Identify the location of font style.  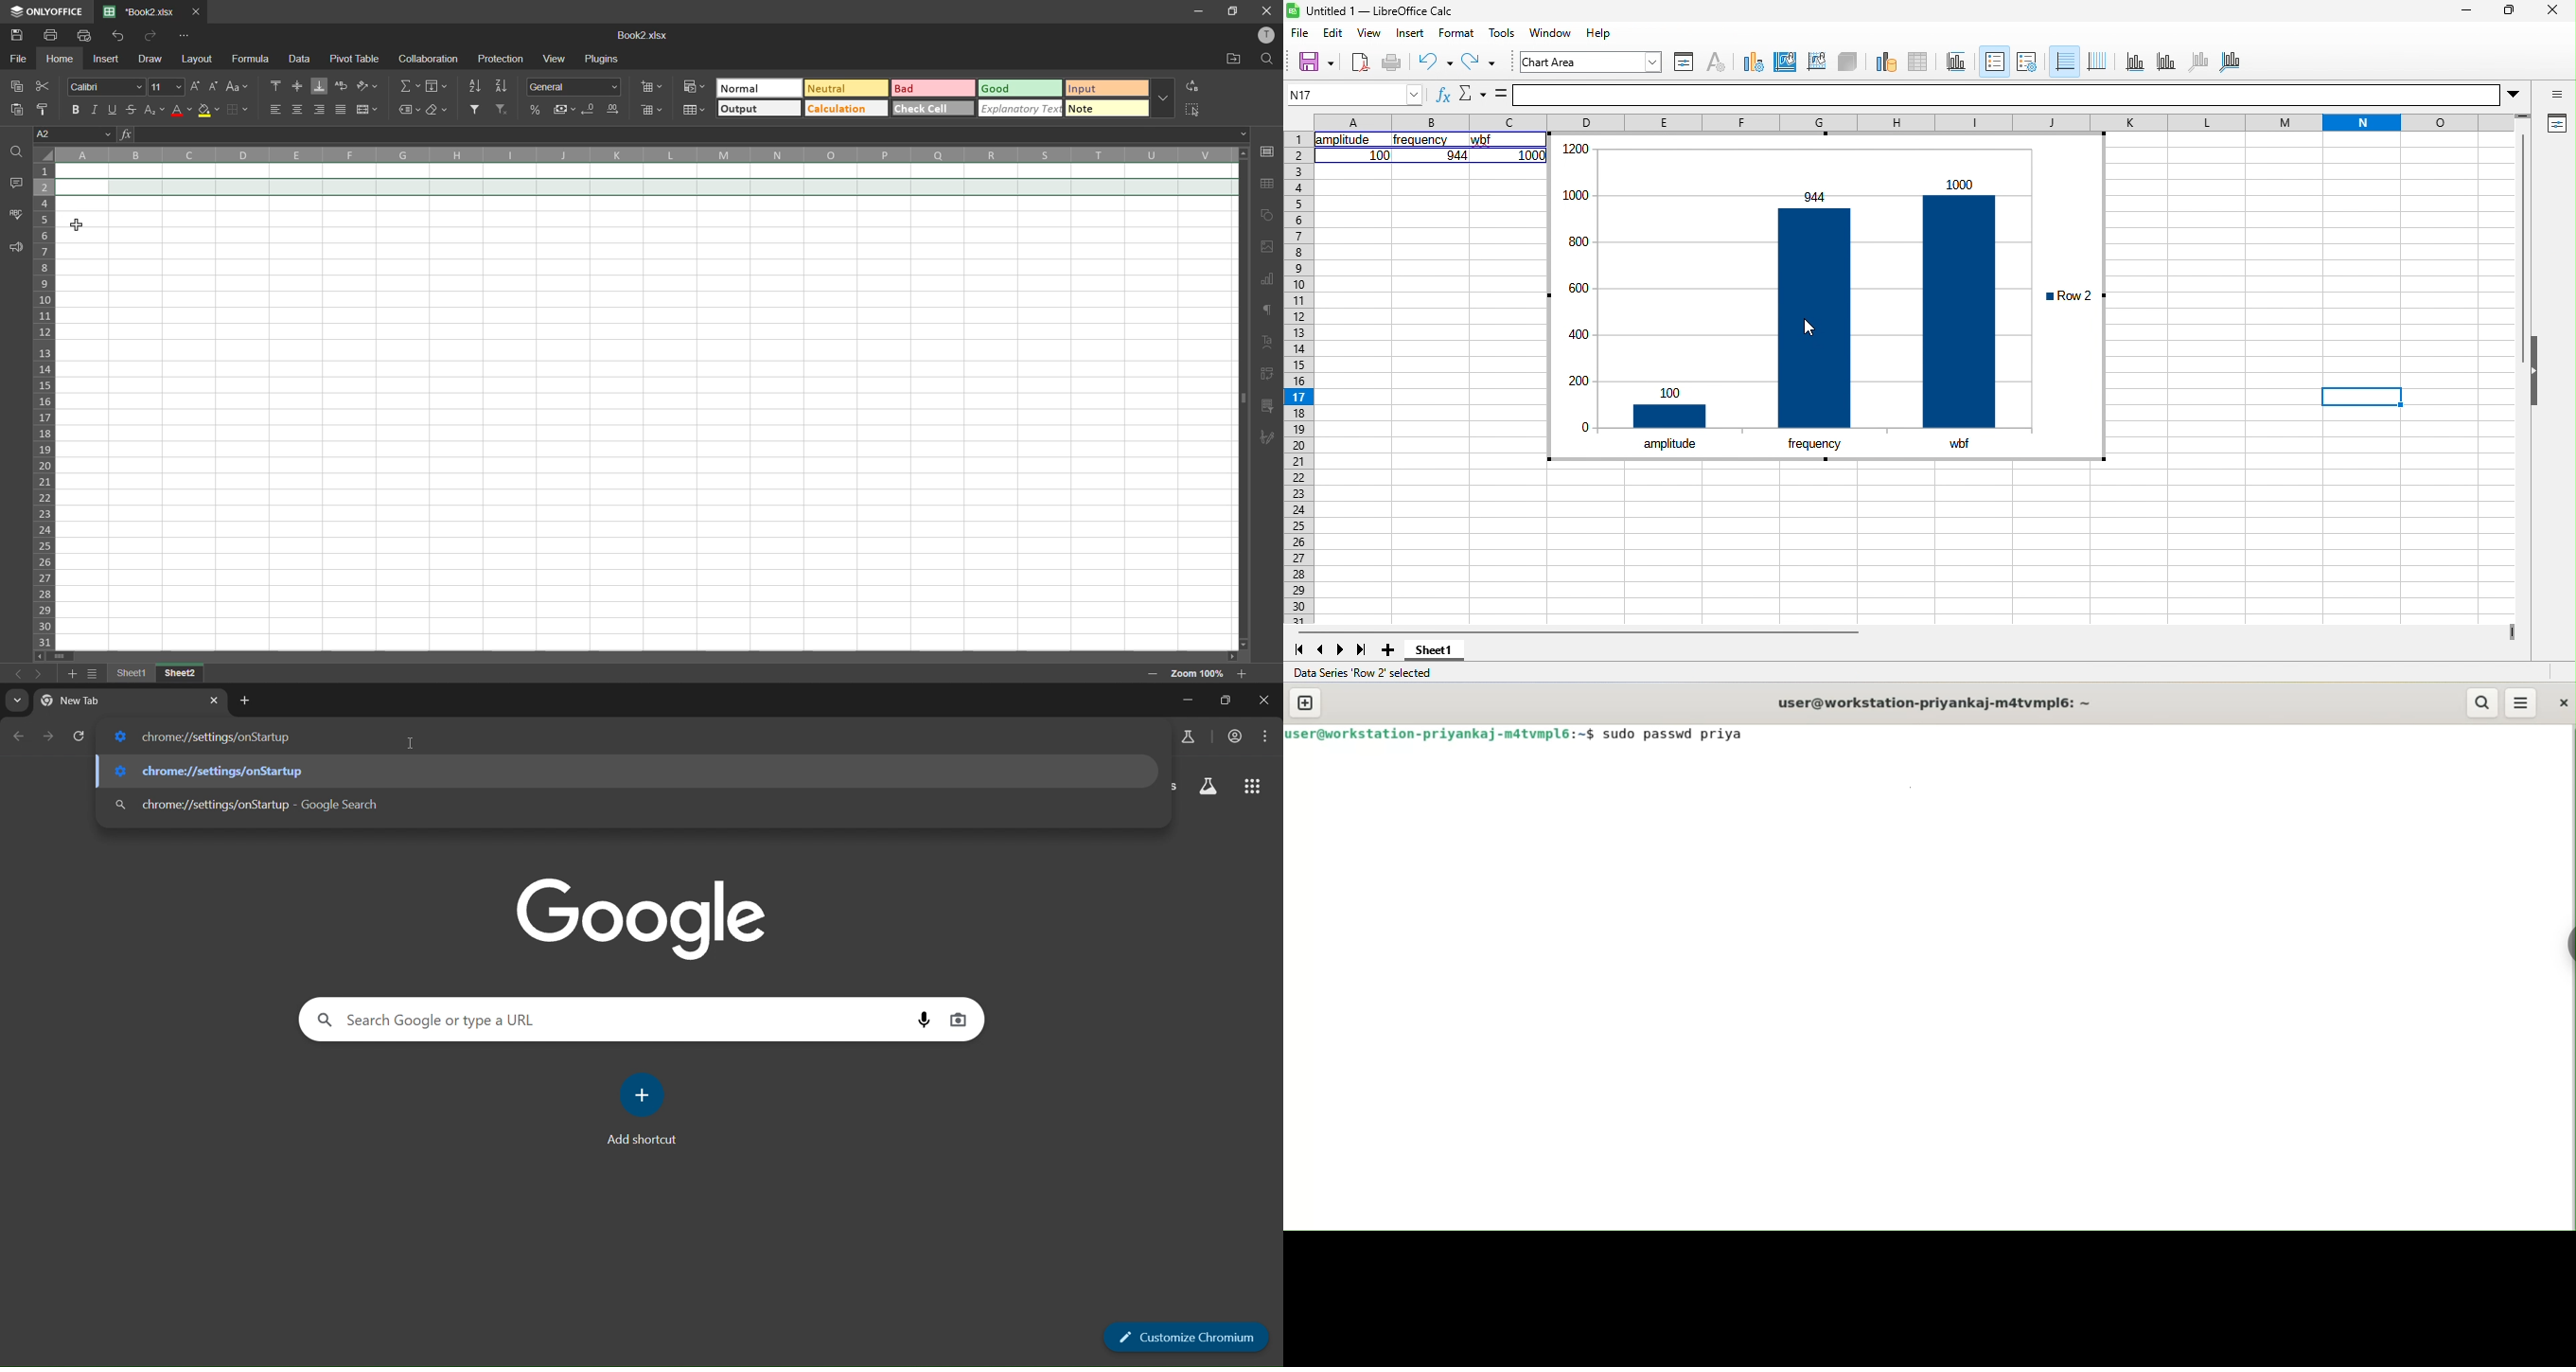
(110, 85).